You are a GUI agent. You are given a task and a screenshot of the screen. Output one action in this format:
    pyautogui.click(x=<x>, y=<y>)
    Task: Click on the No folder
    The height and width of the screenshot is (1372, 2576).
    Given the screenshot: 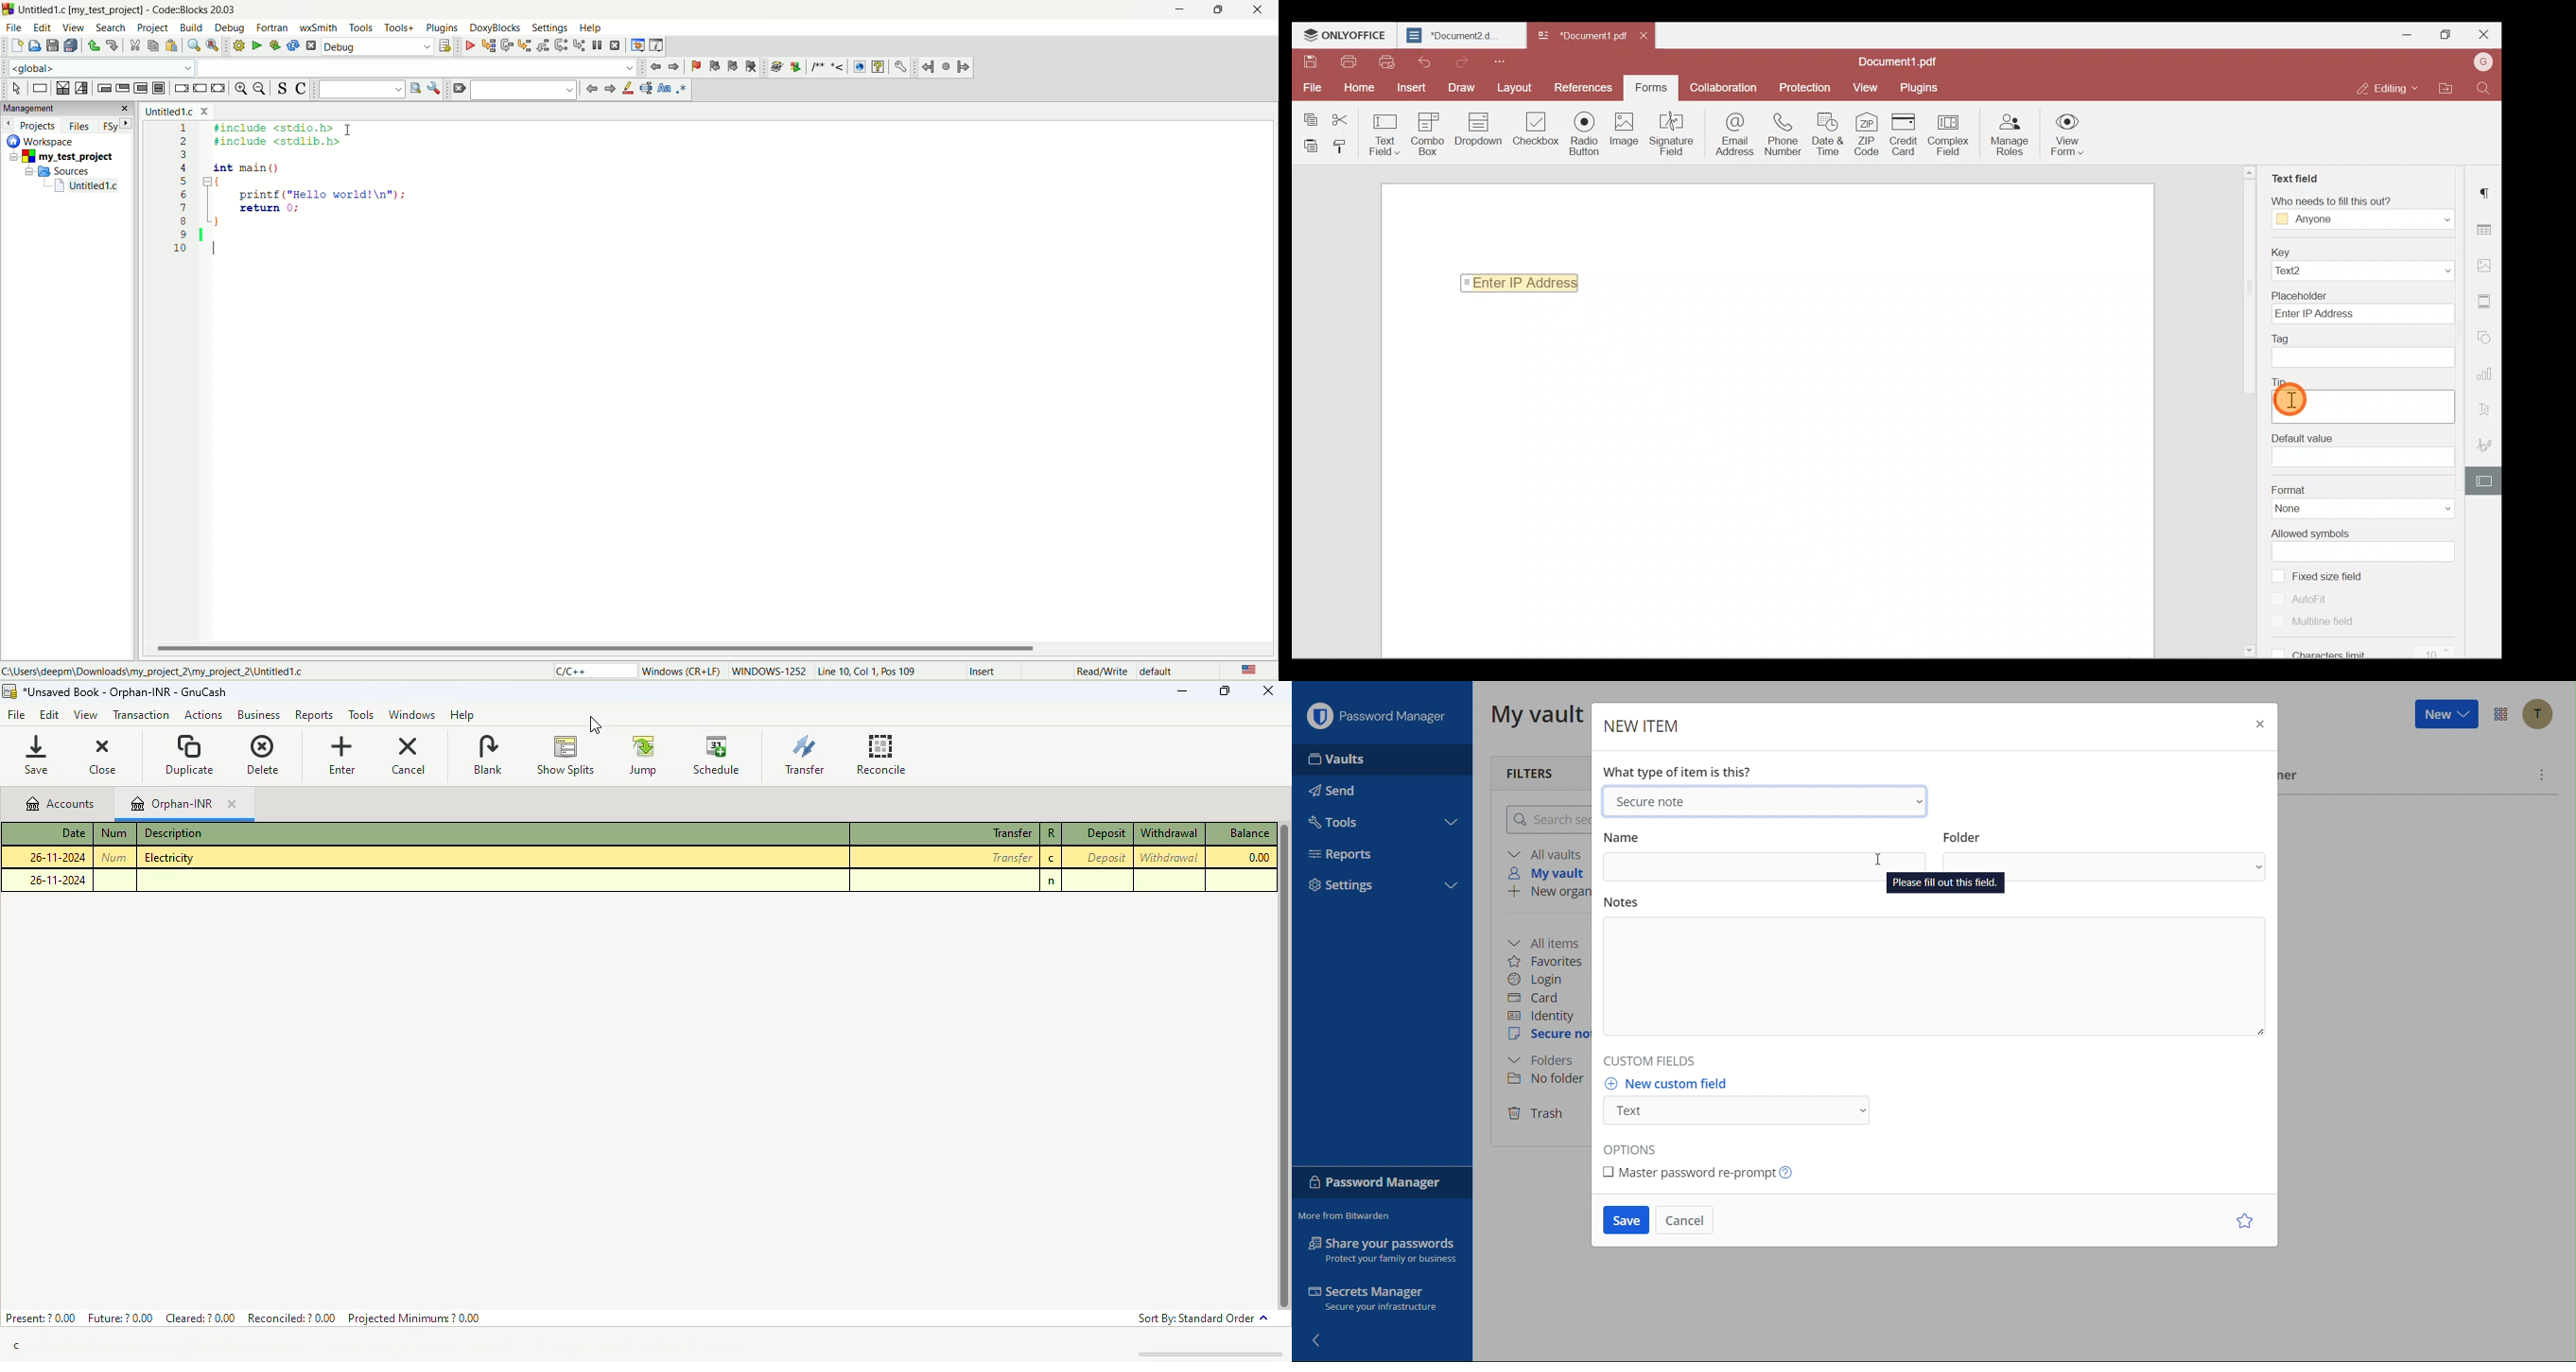 What is the action you would take?
    pyautogui.click(x=1545, y=1080)
    